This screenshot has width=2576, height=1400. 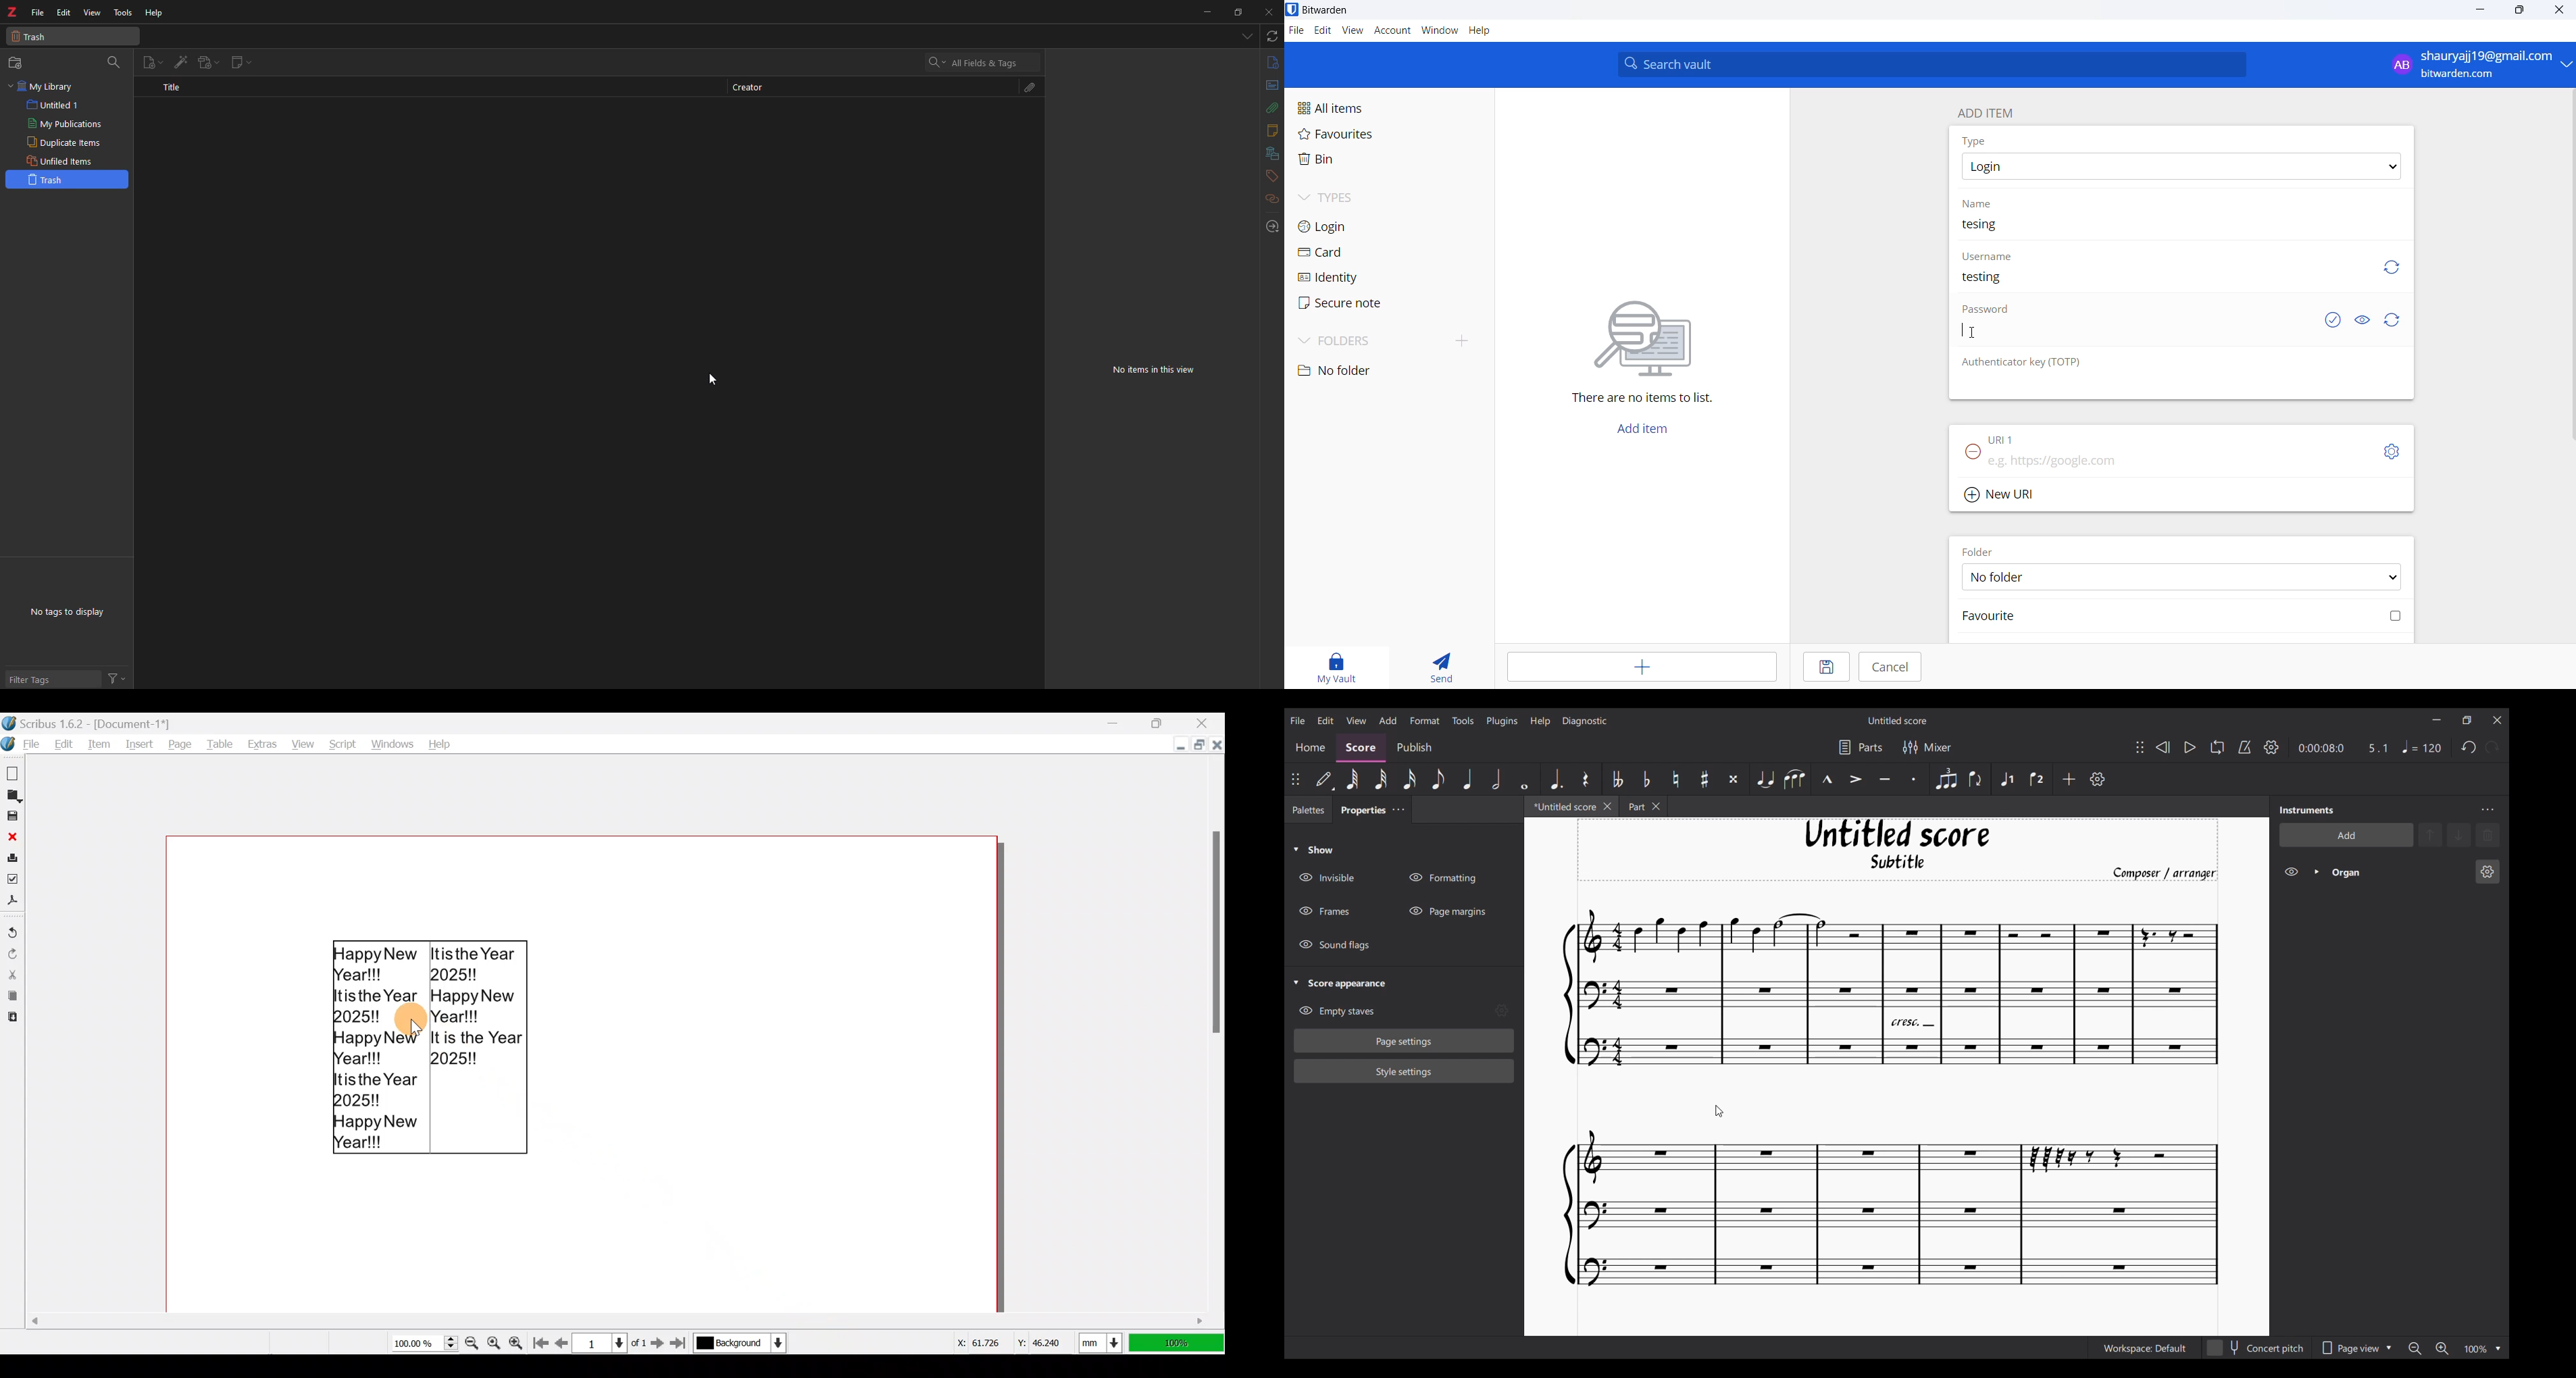 I want to click on FOLDER HEADING, so click(x=1984, y=549).